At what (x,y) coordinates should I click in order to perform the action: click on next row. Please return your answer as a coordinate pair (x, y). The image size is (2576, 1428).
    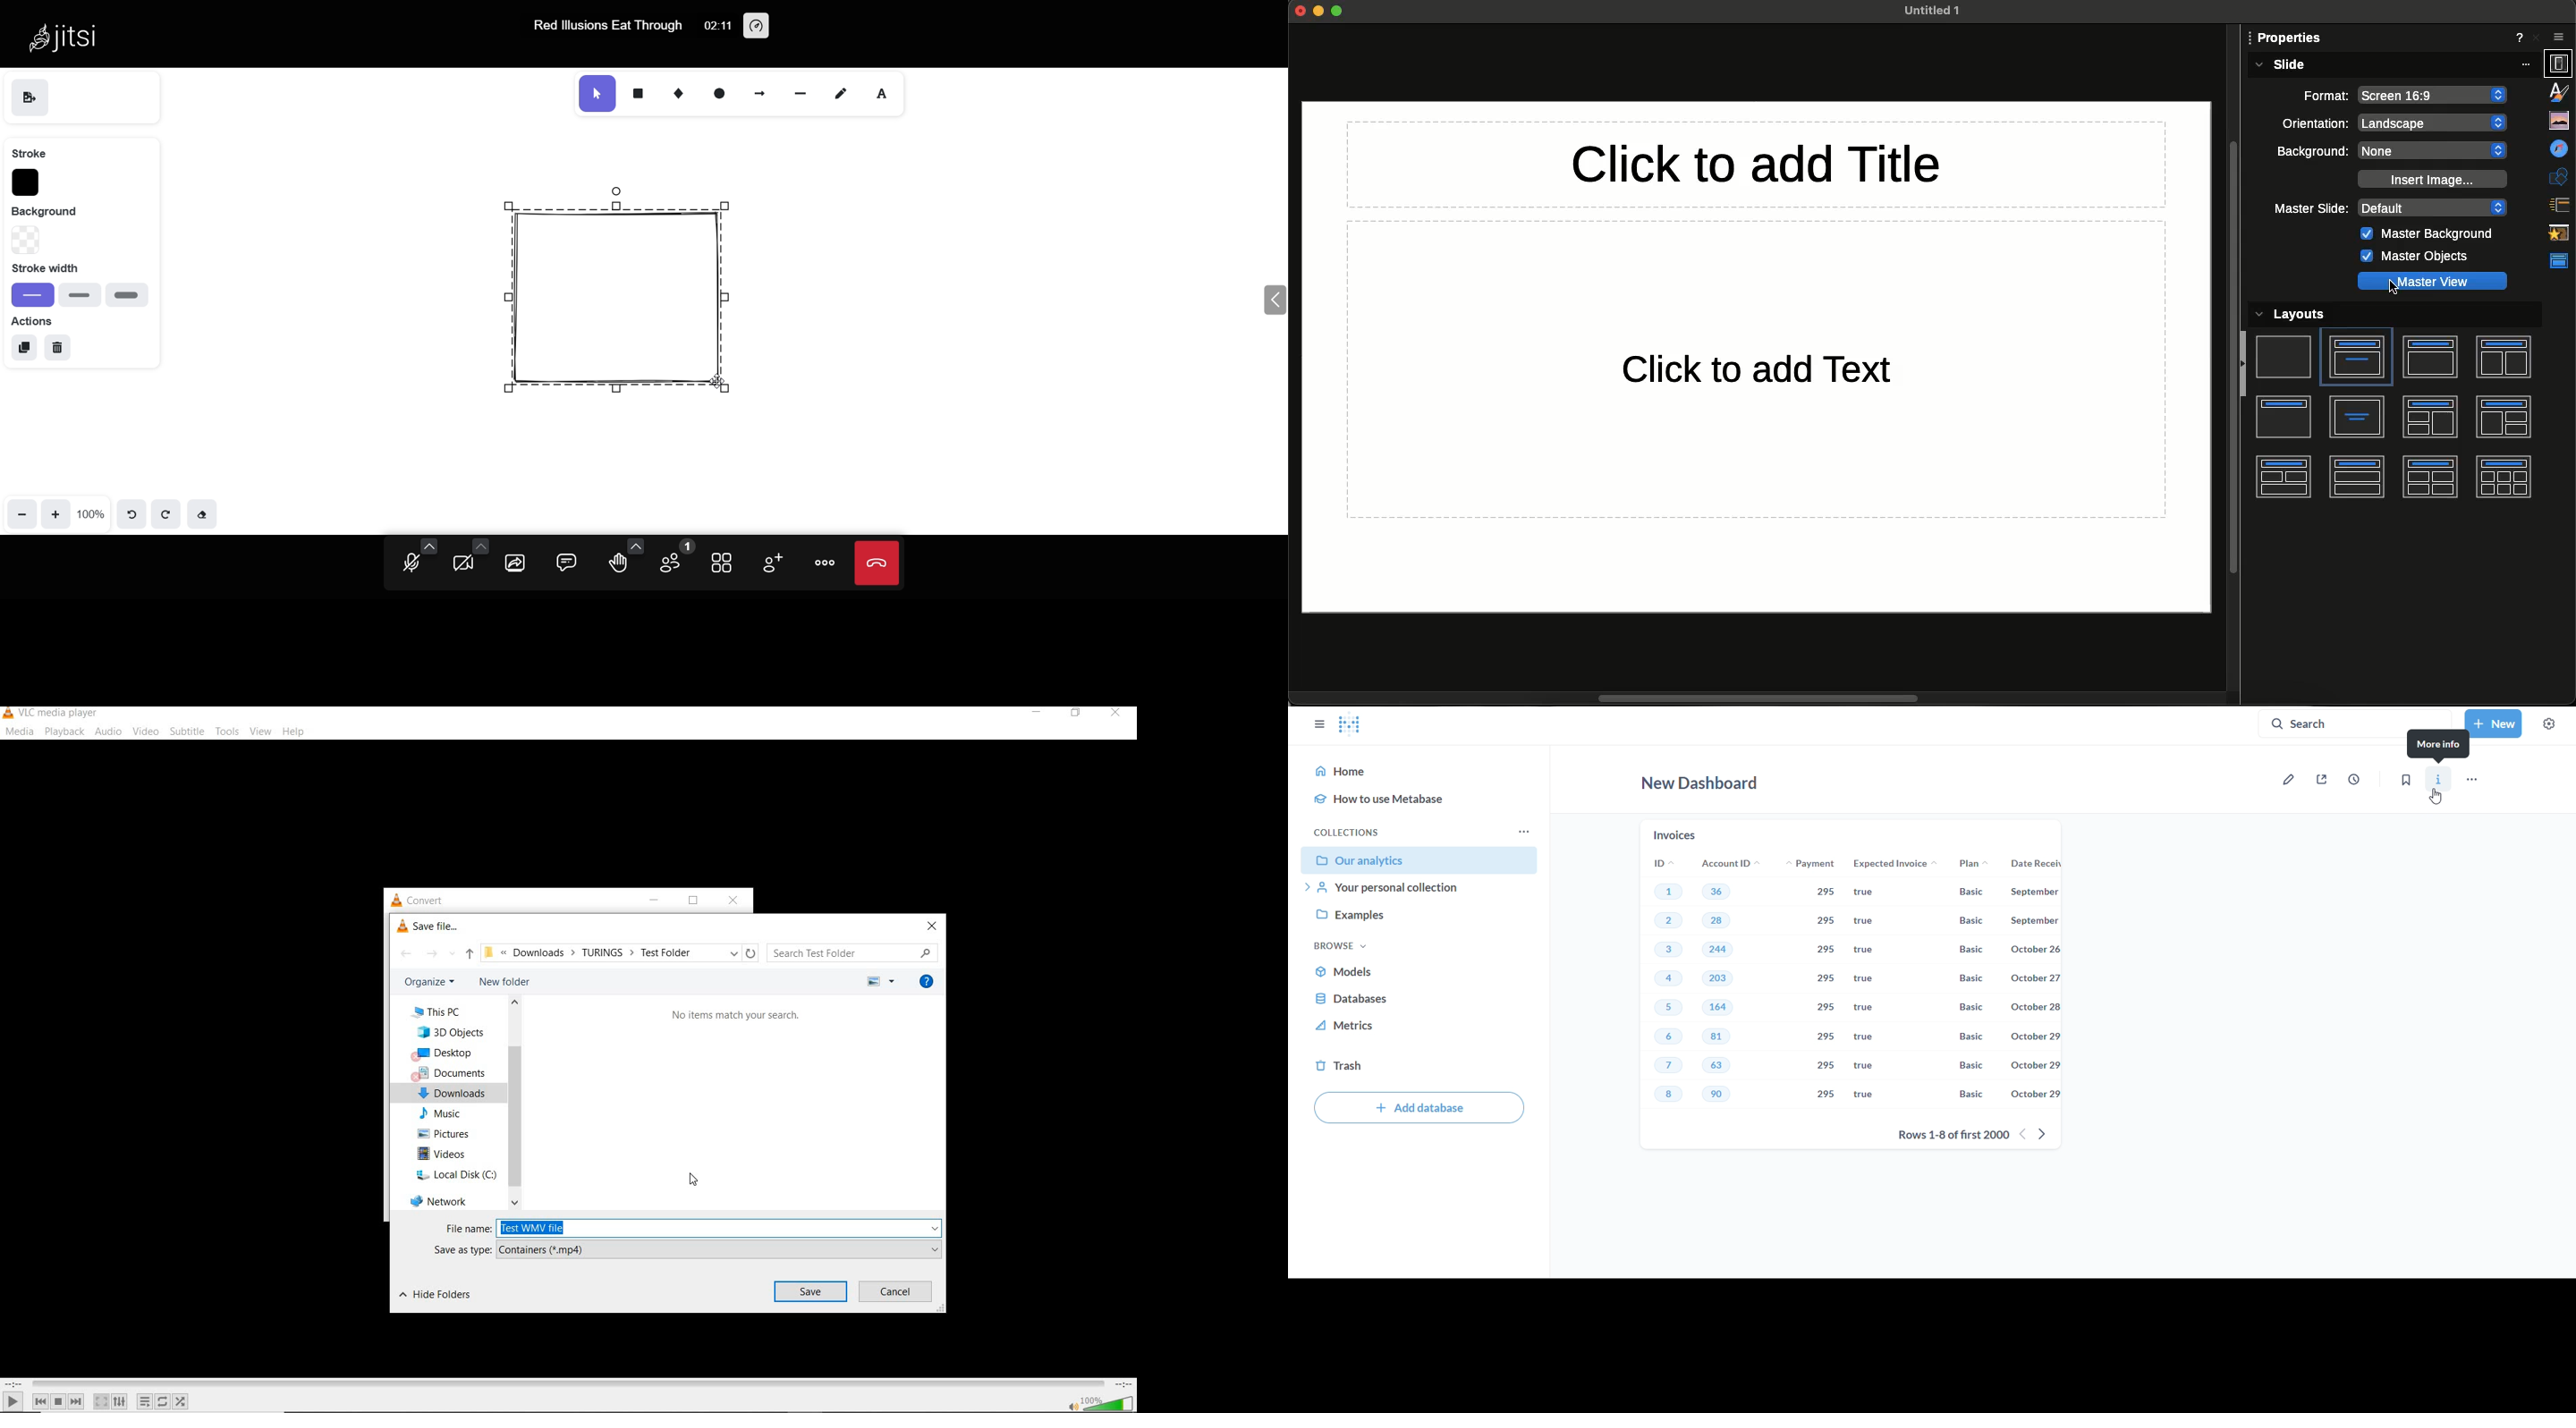
    Looking at the image, I should click on (2050, 1132).